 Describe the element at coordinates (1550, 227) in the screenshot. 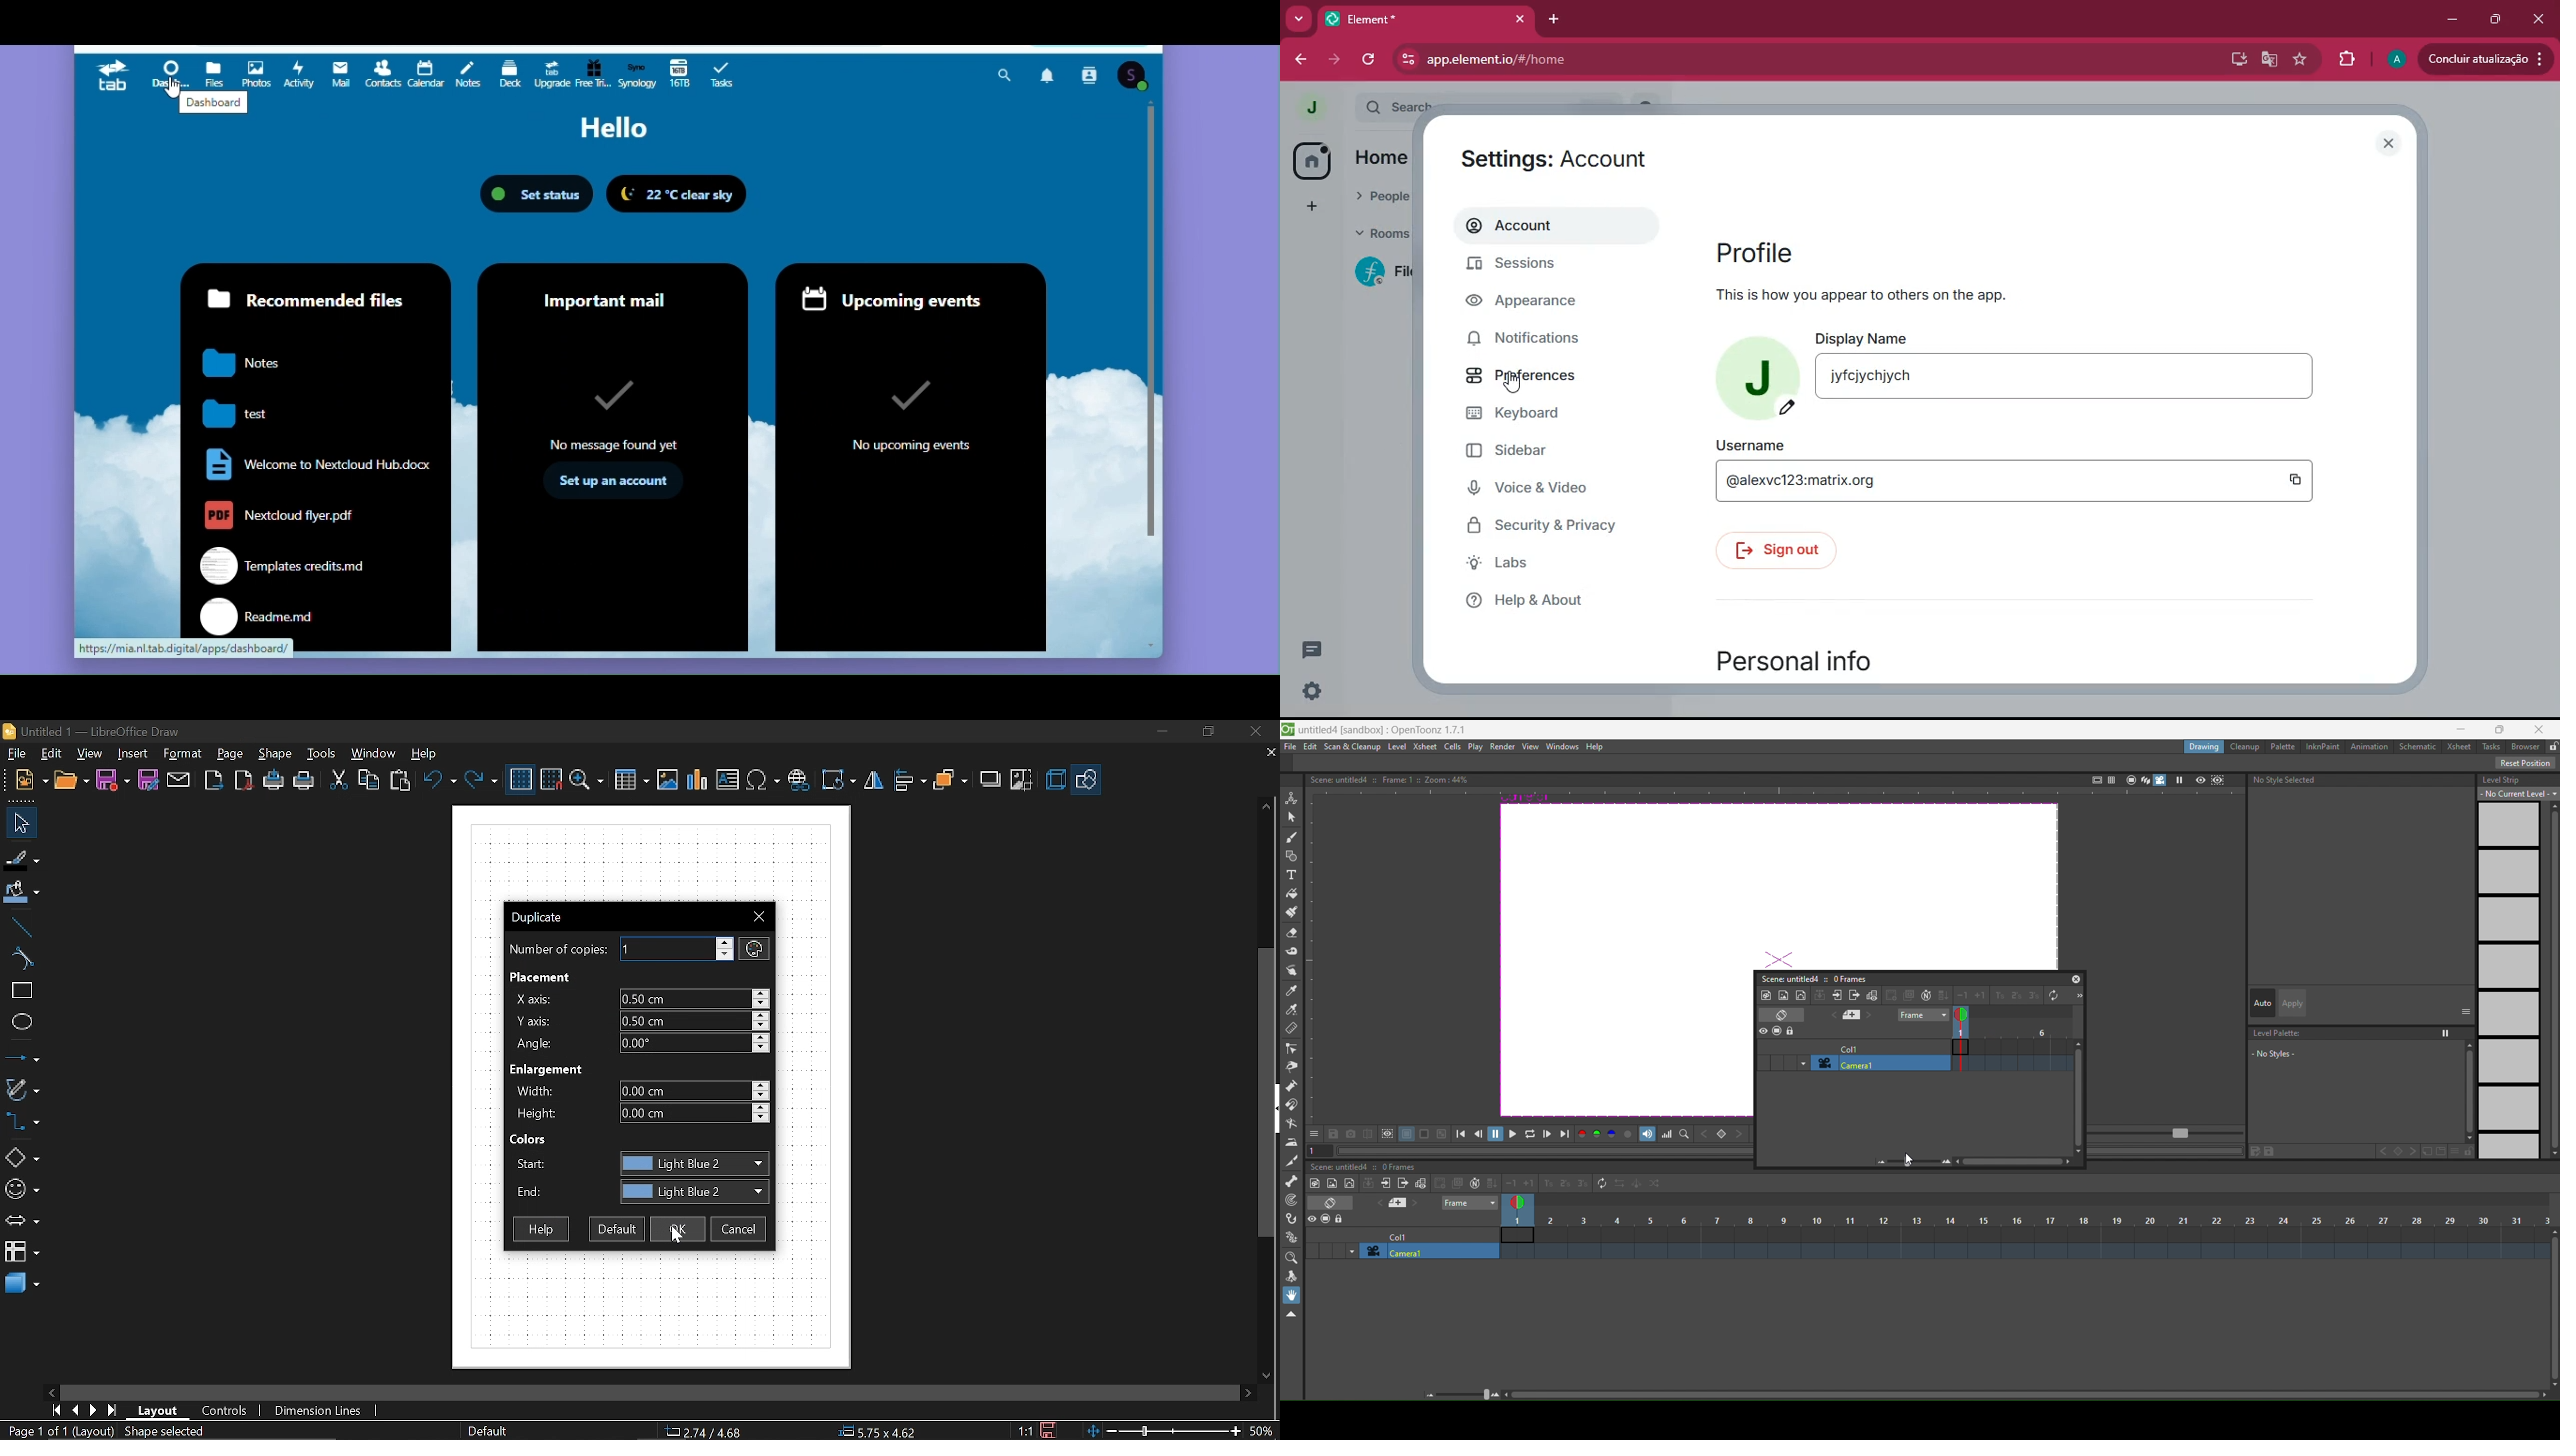

I see `account` at that location.